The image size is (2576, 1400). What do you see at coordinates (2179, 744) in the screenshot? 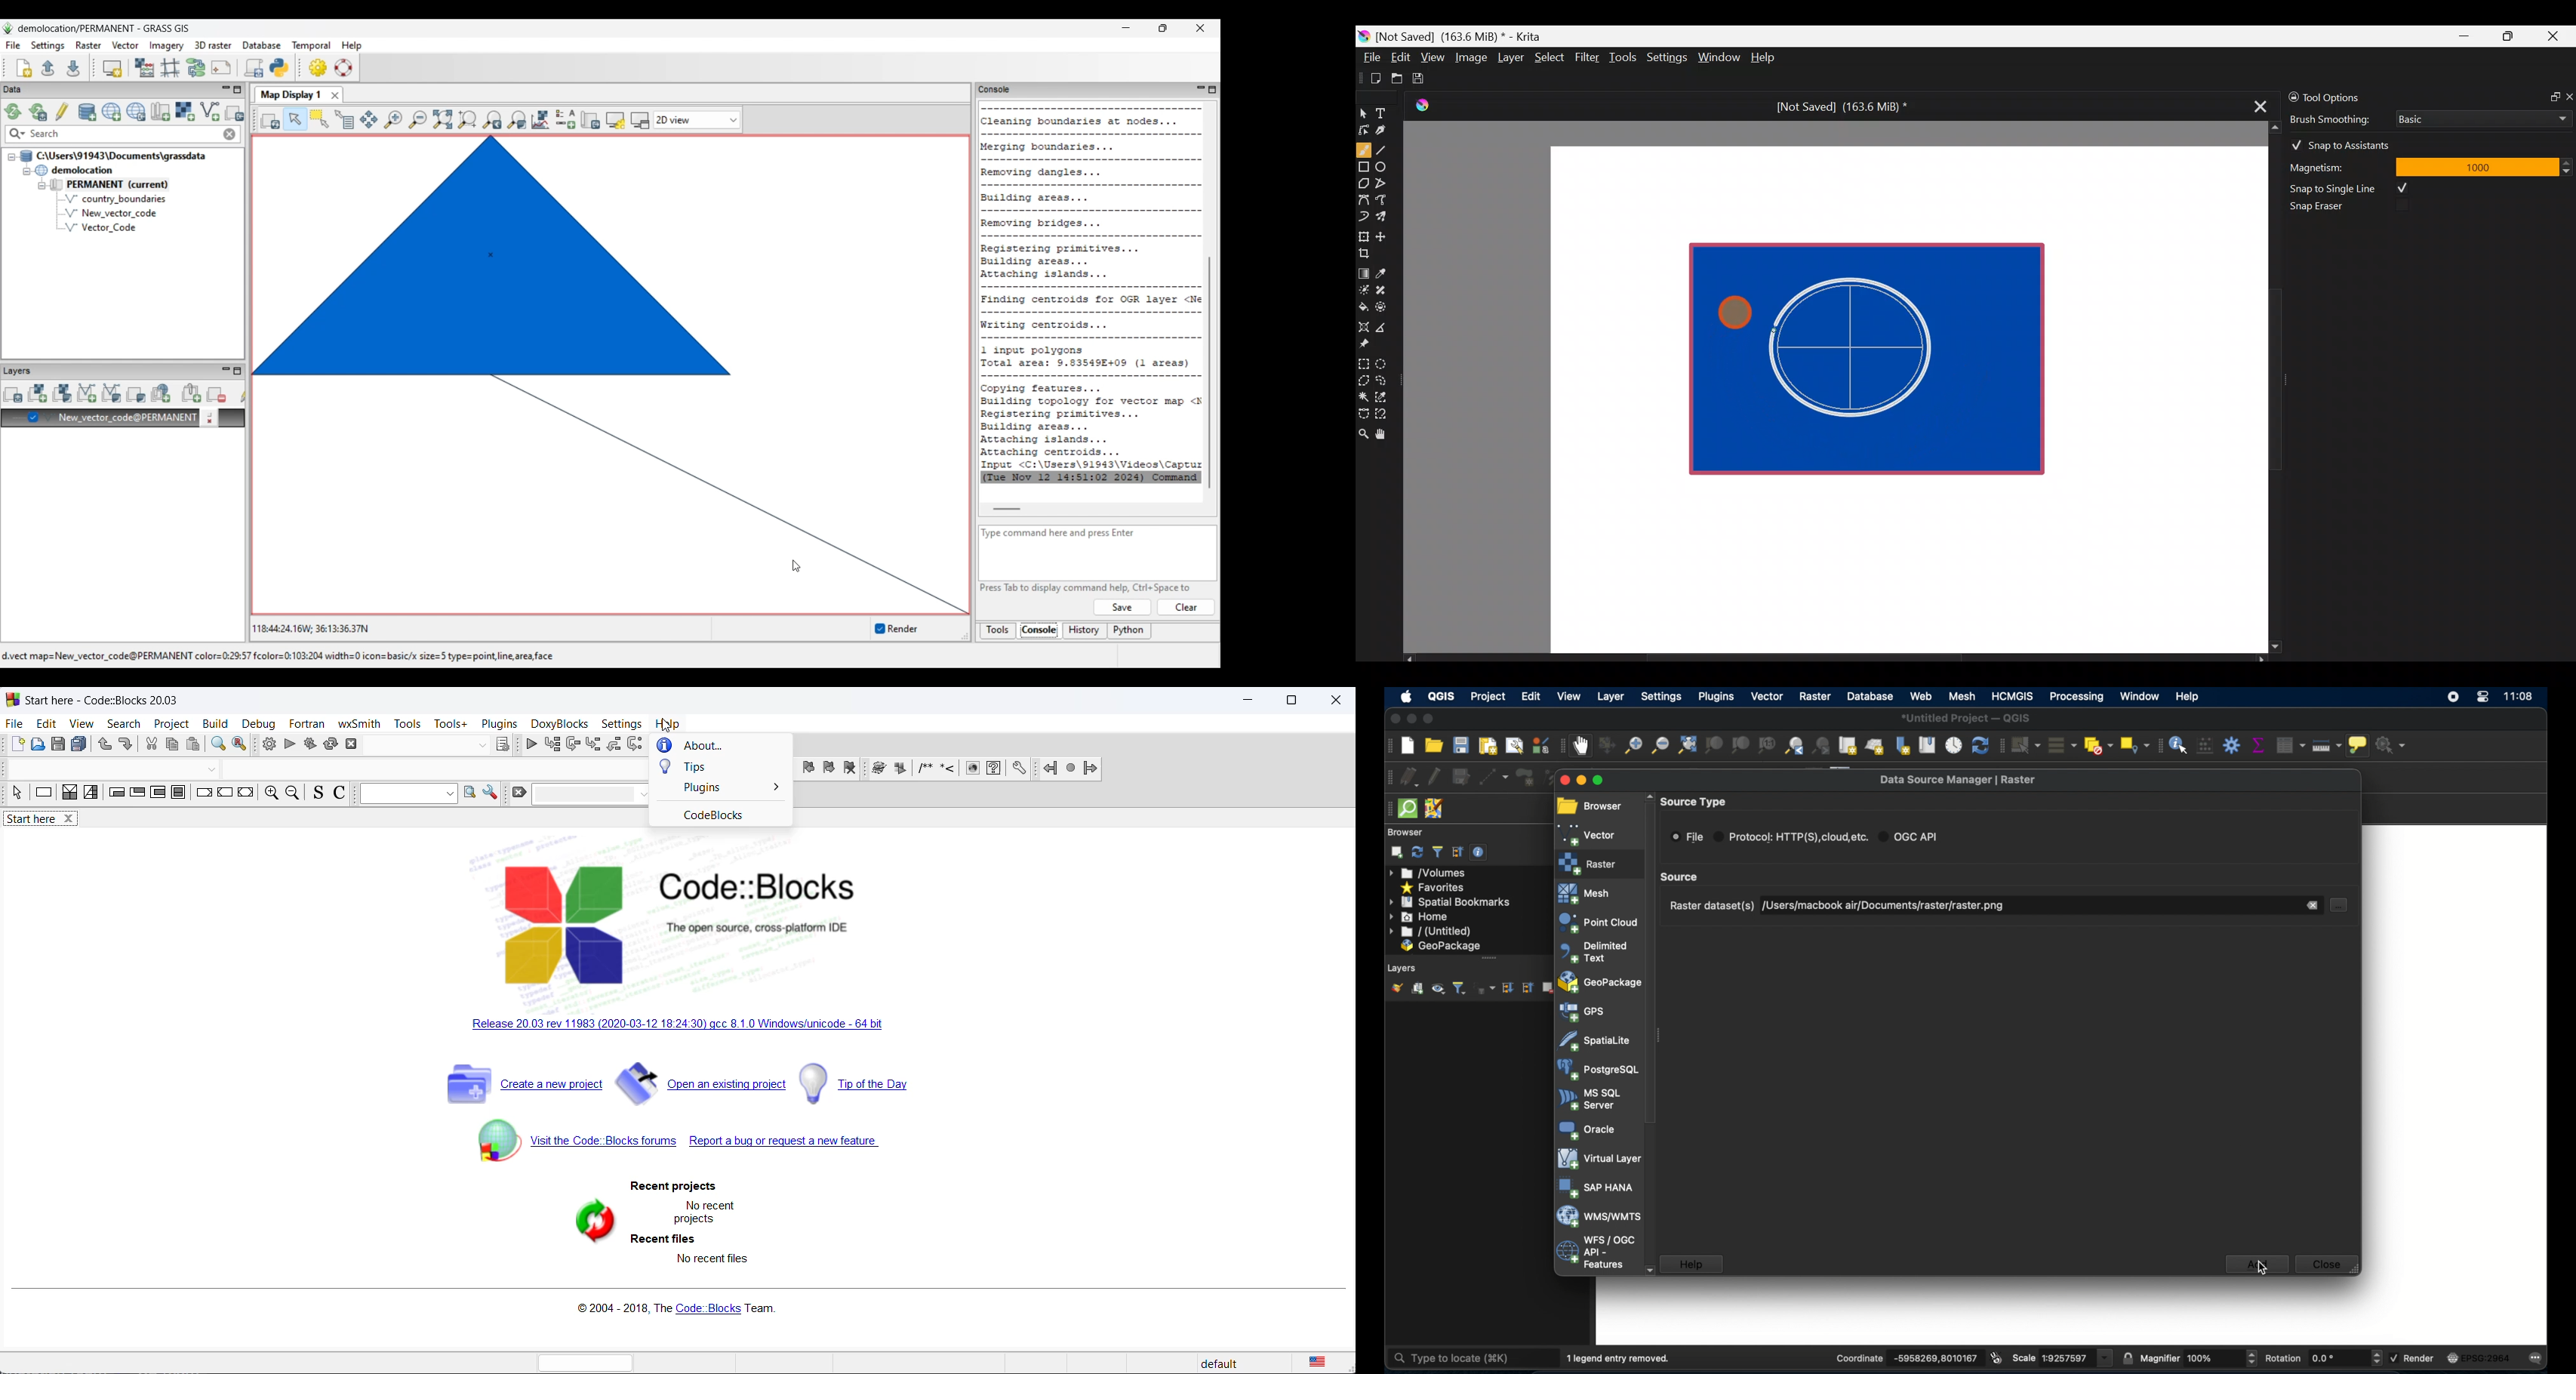
I see `identify features` at bounding box center [2179, 744].